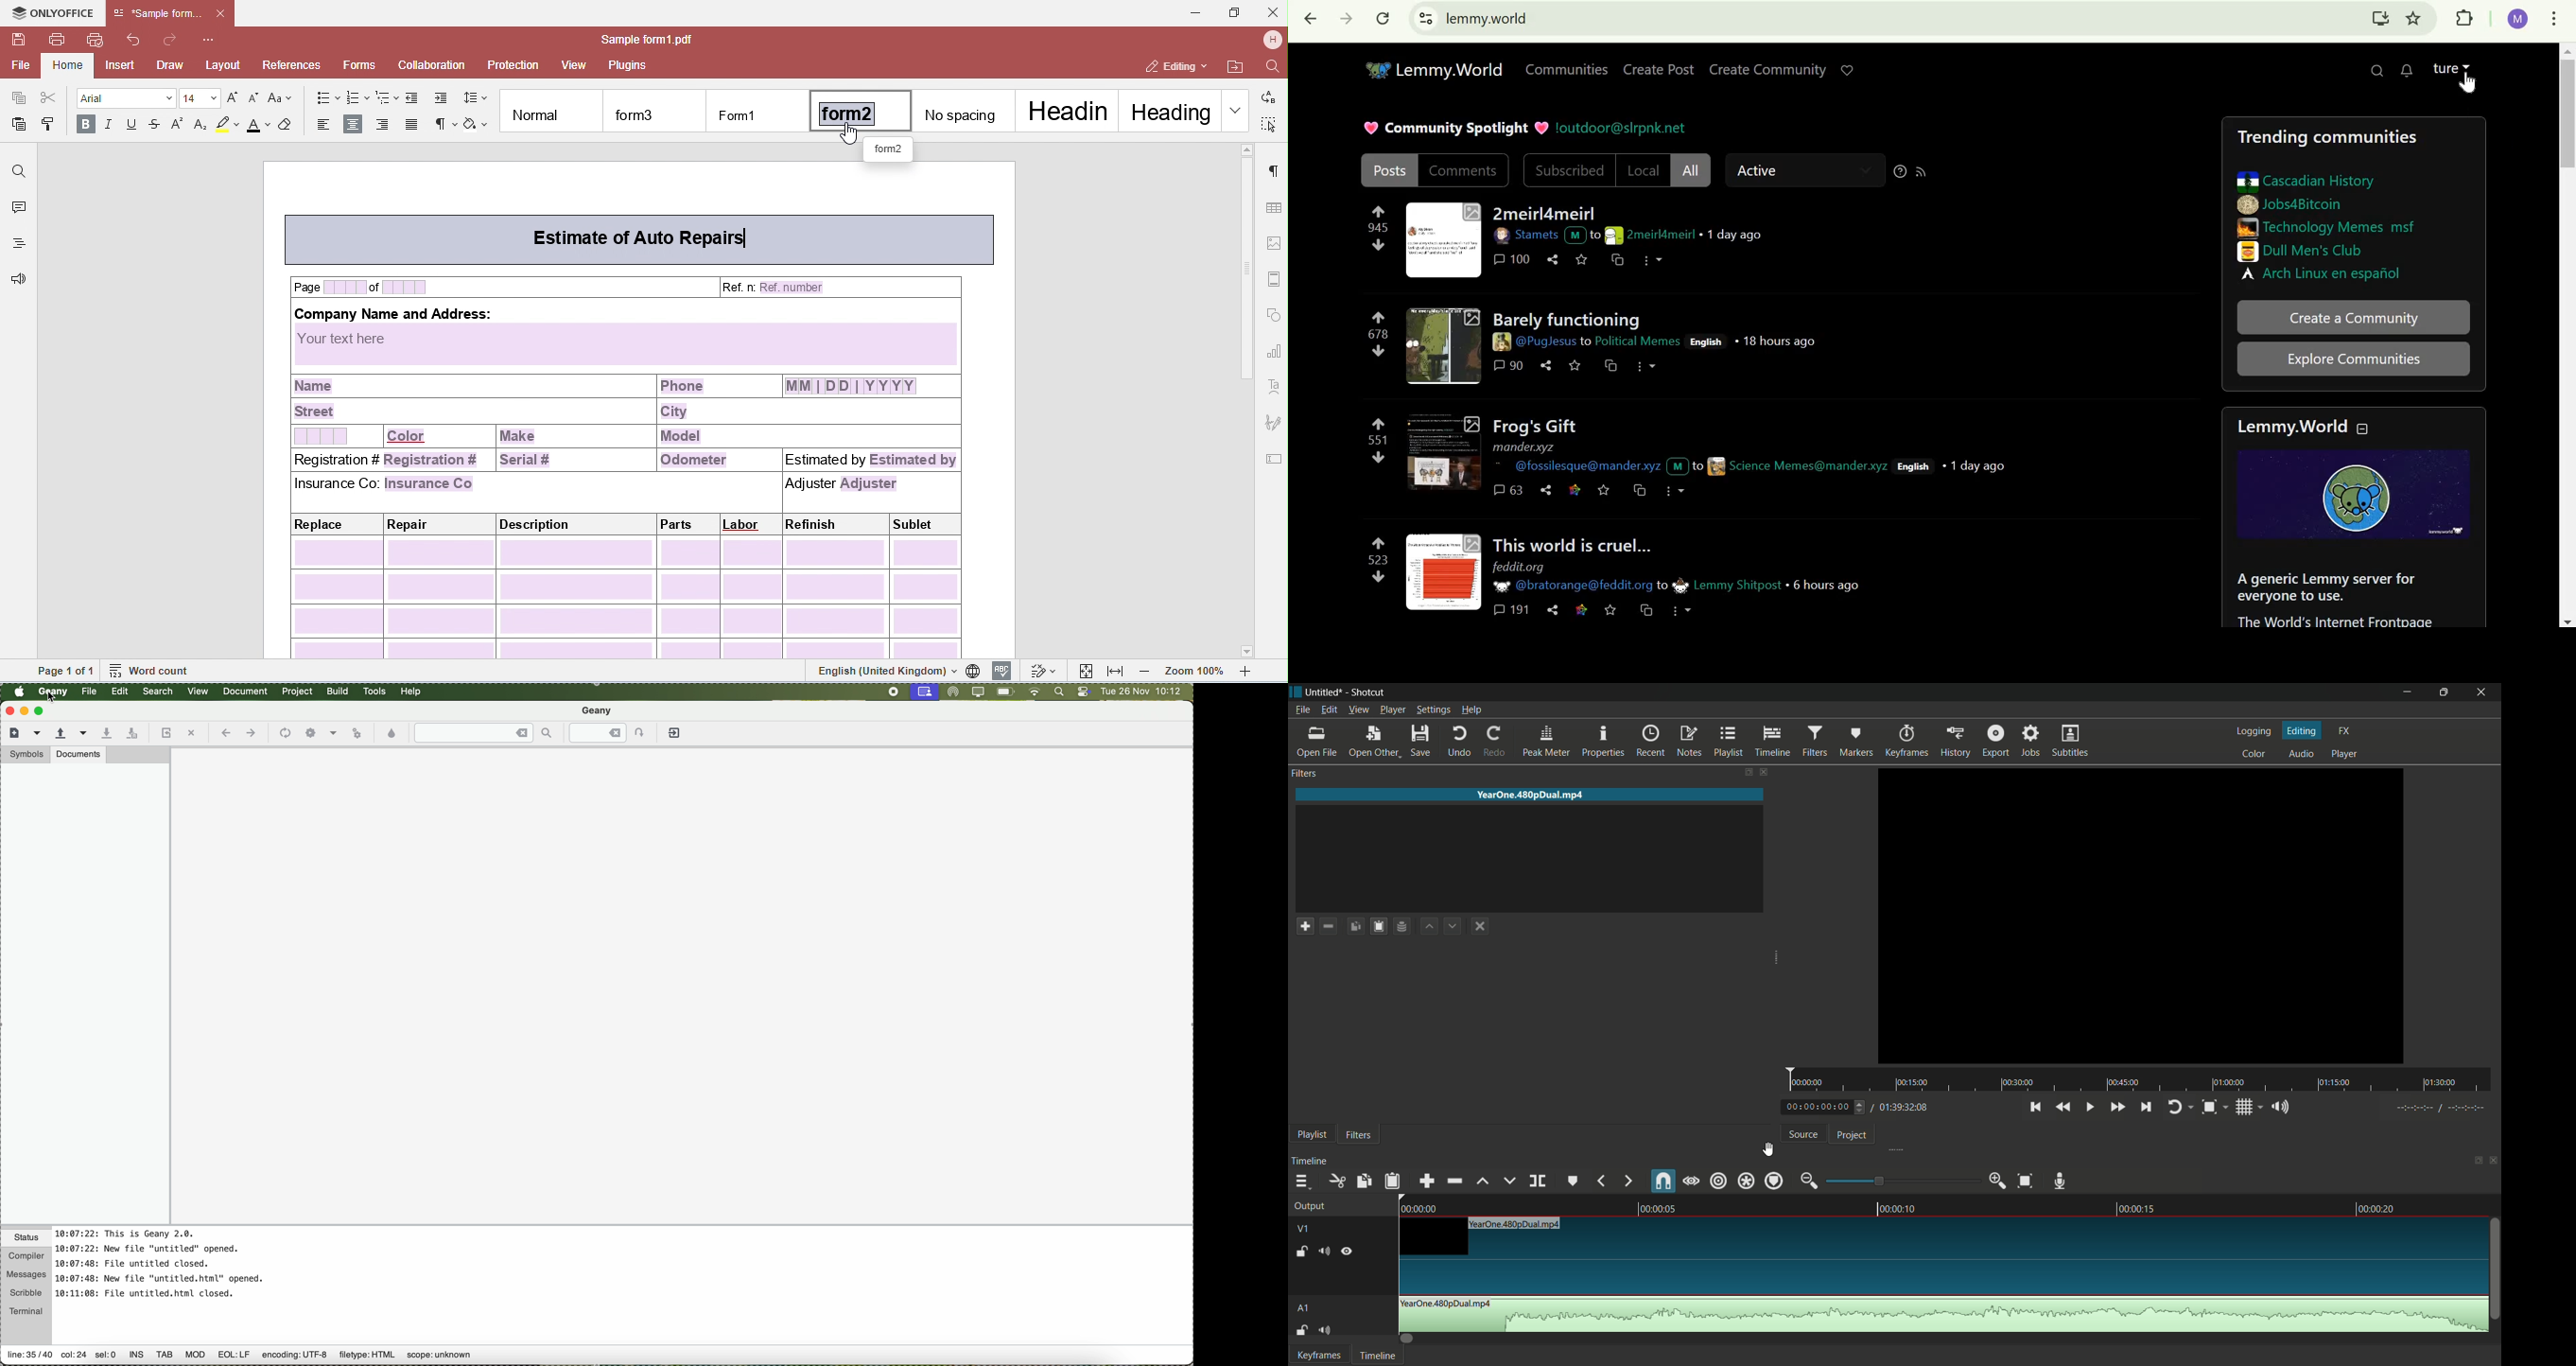 The width and height of the screenshot is (2576, 1372). What do you see at coordinates (2301, 753) in the screenshot?
I see `audio` at bounding box center [2301, 753].